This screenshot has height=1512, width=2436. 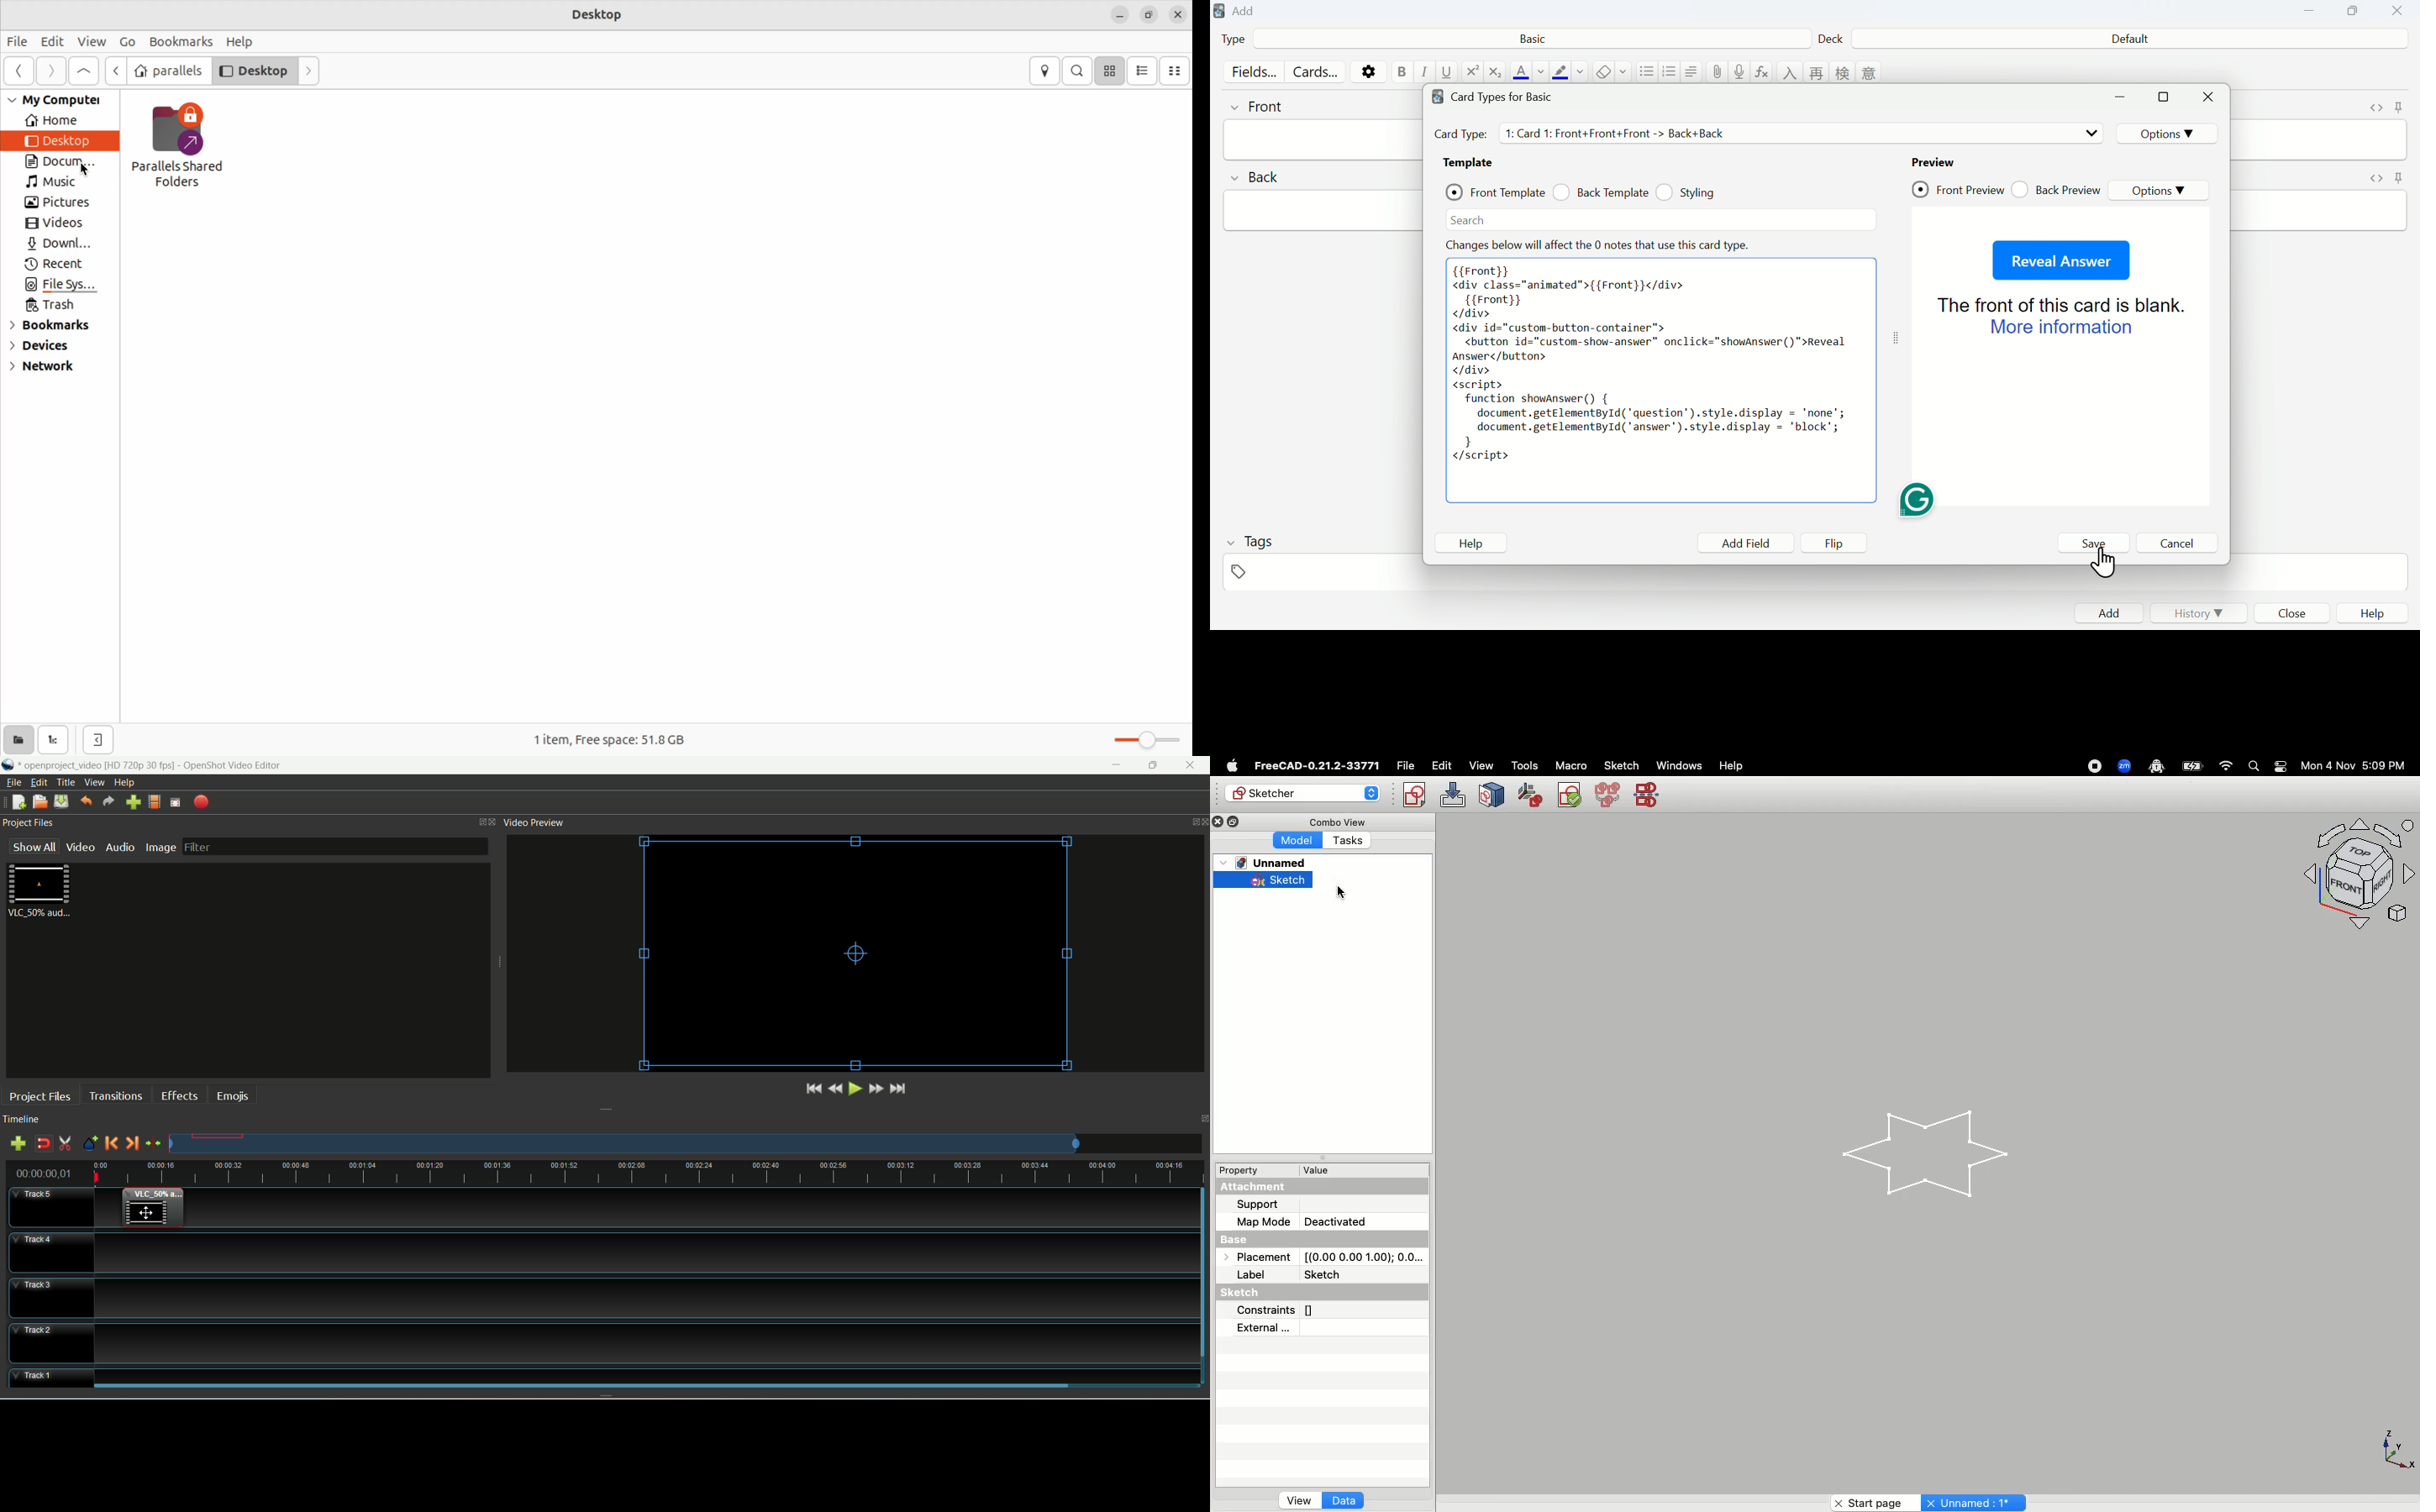 I want to click on remove formatting, so click(x=1605, y=72).